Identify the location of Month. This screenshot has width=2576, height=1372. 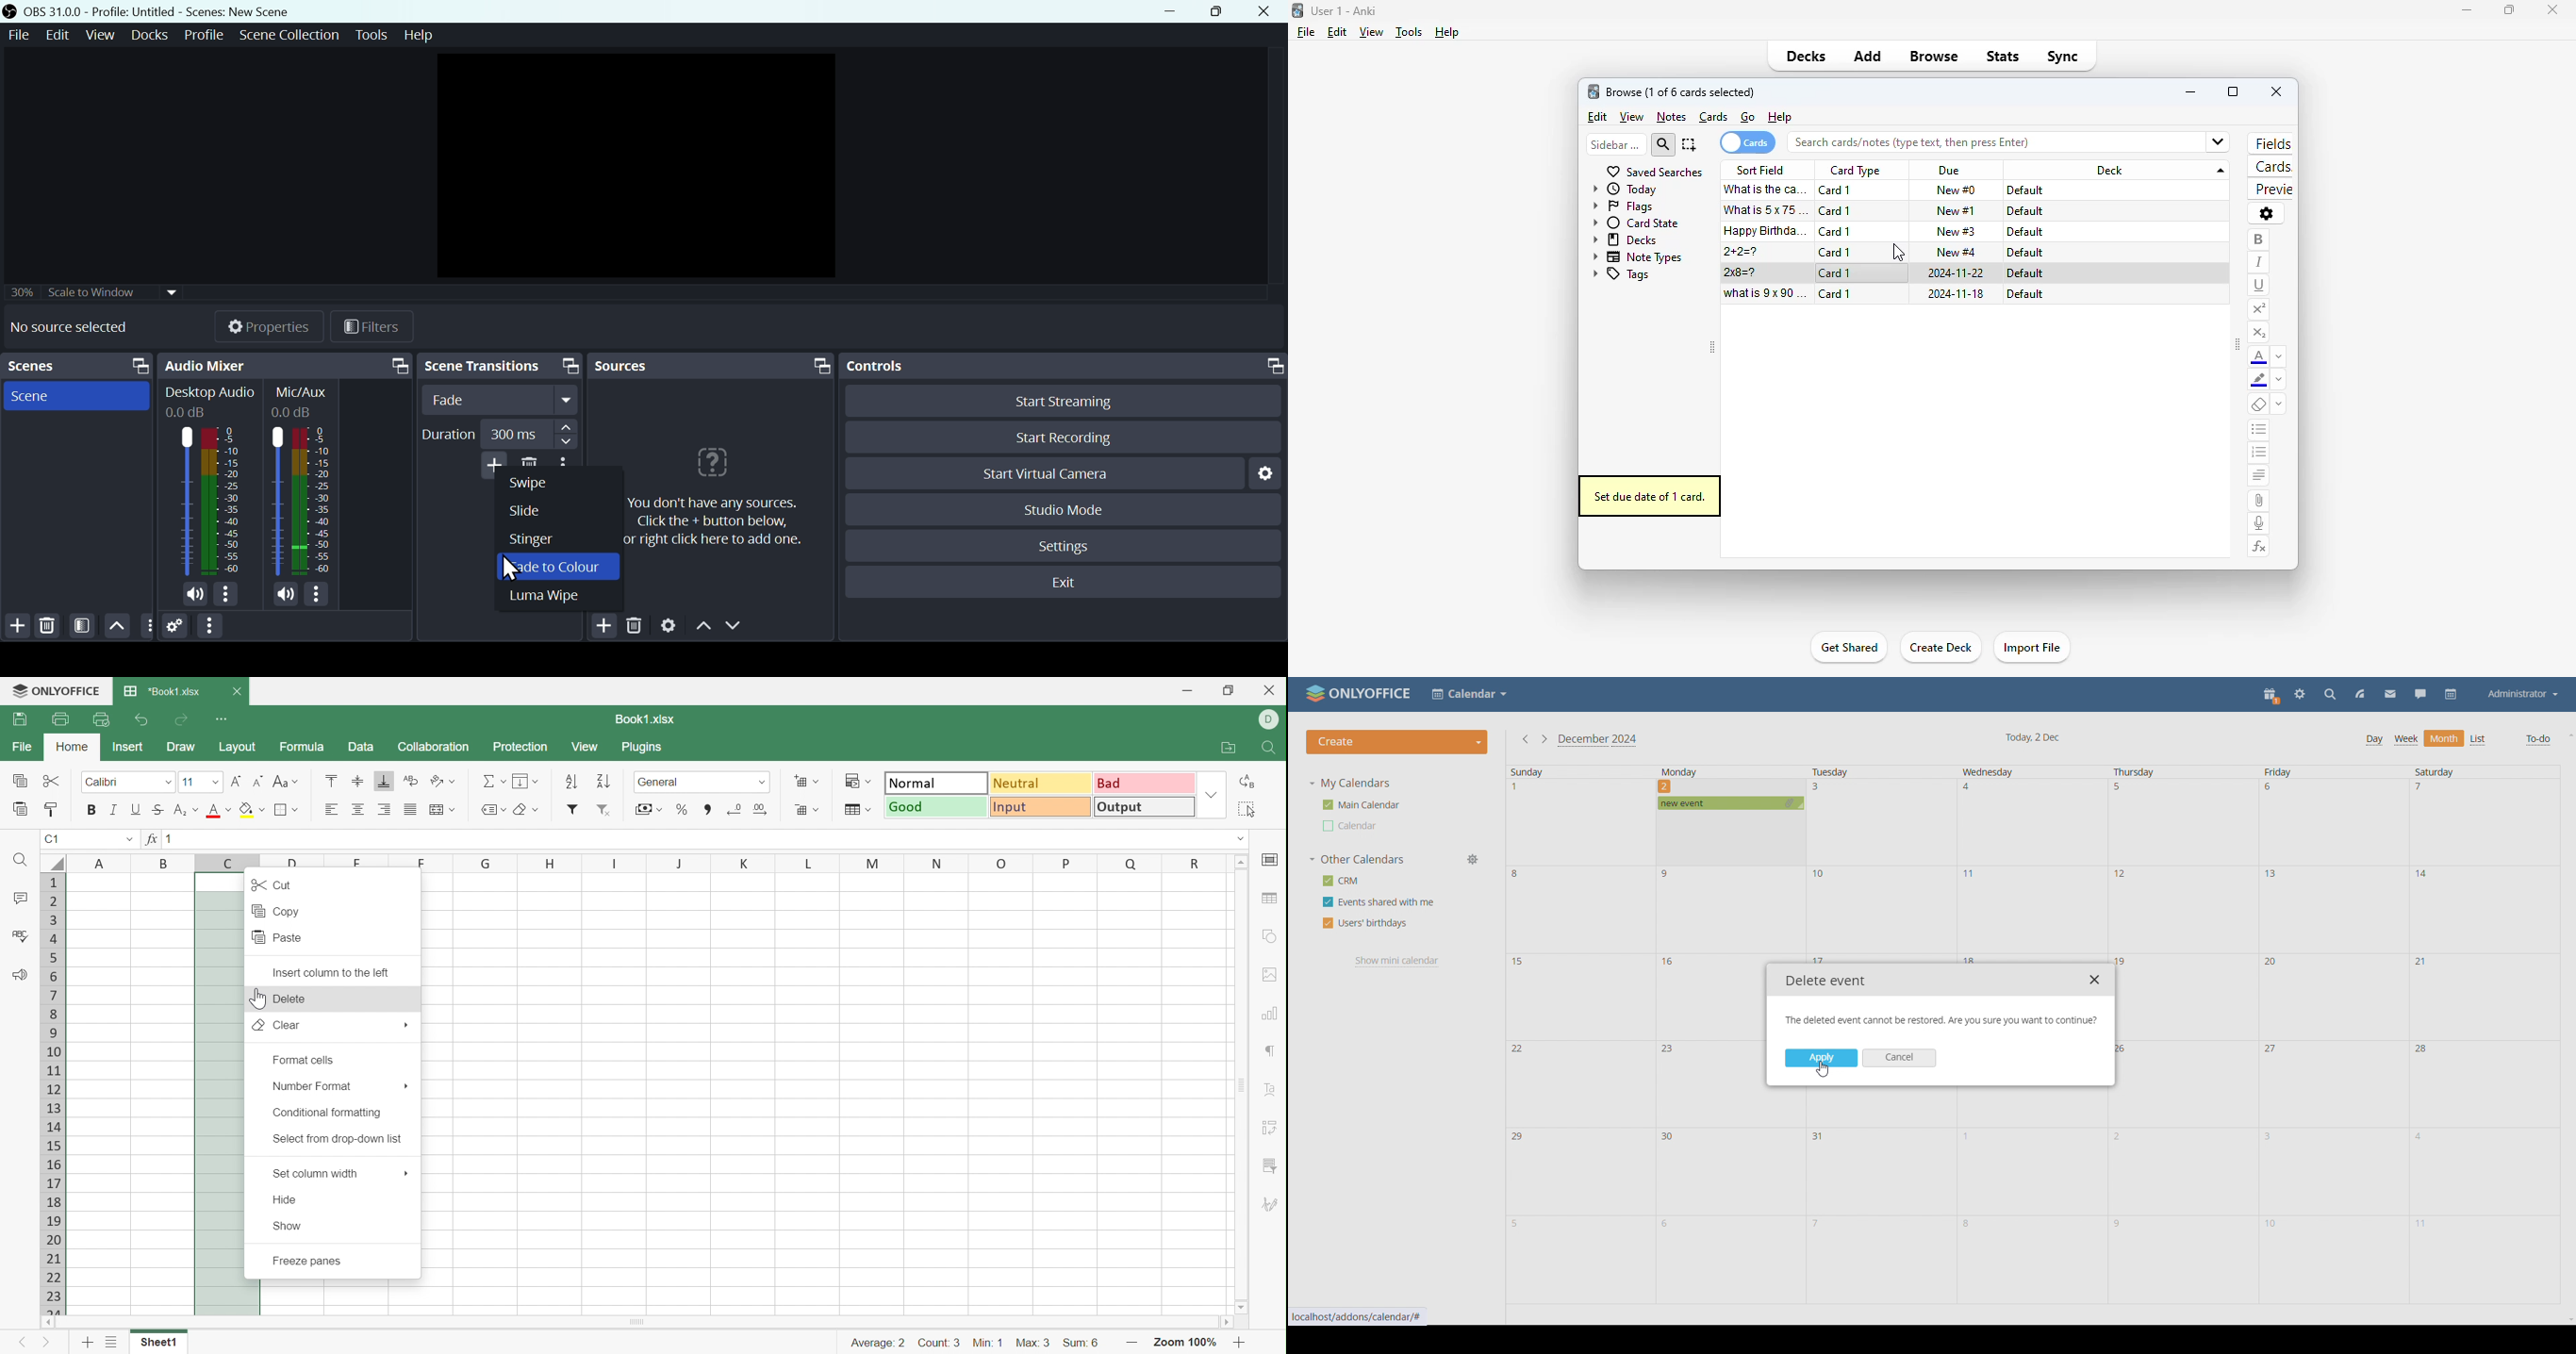
(2445, 739).